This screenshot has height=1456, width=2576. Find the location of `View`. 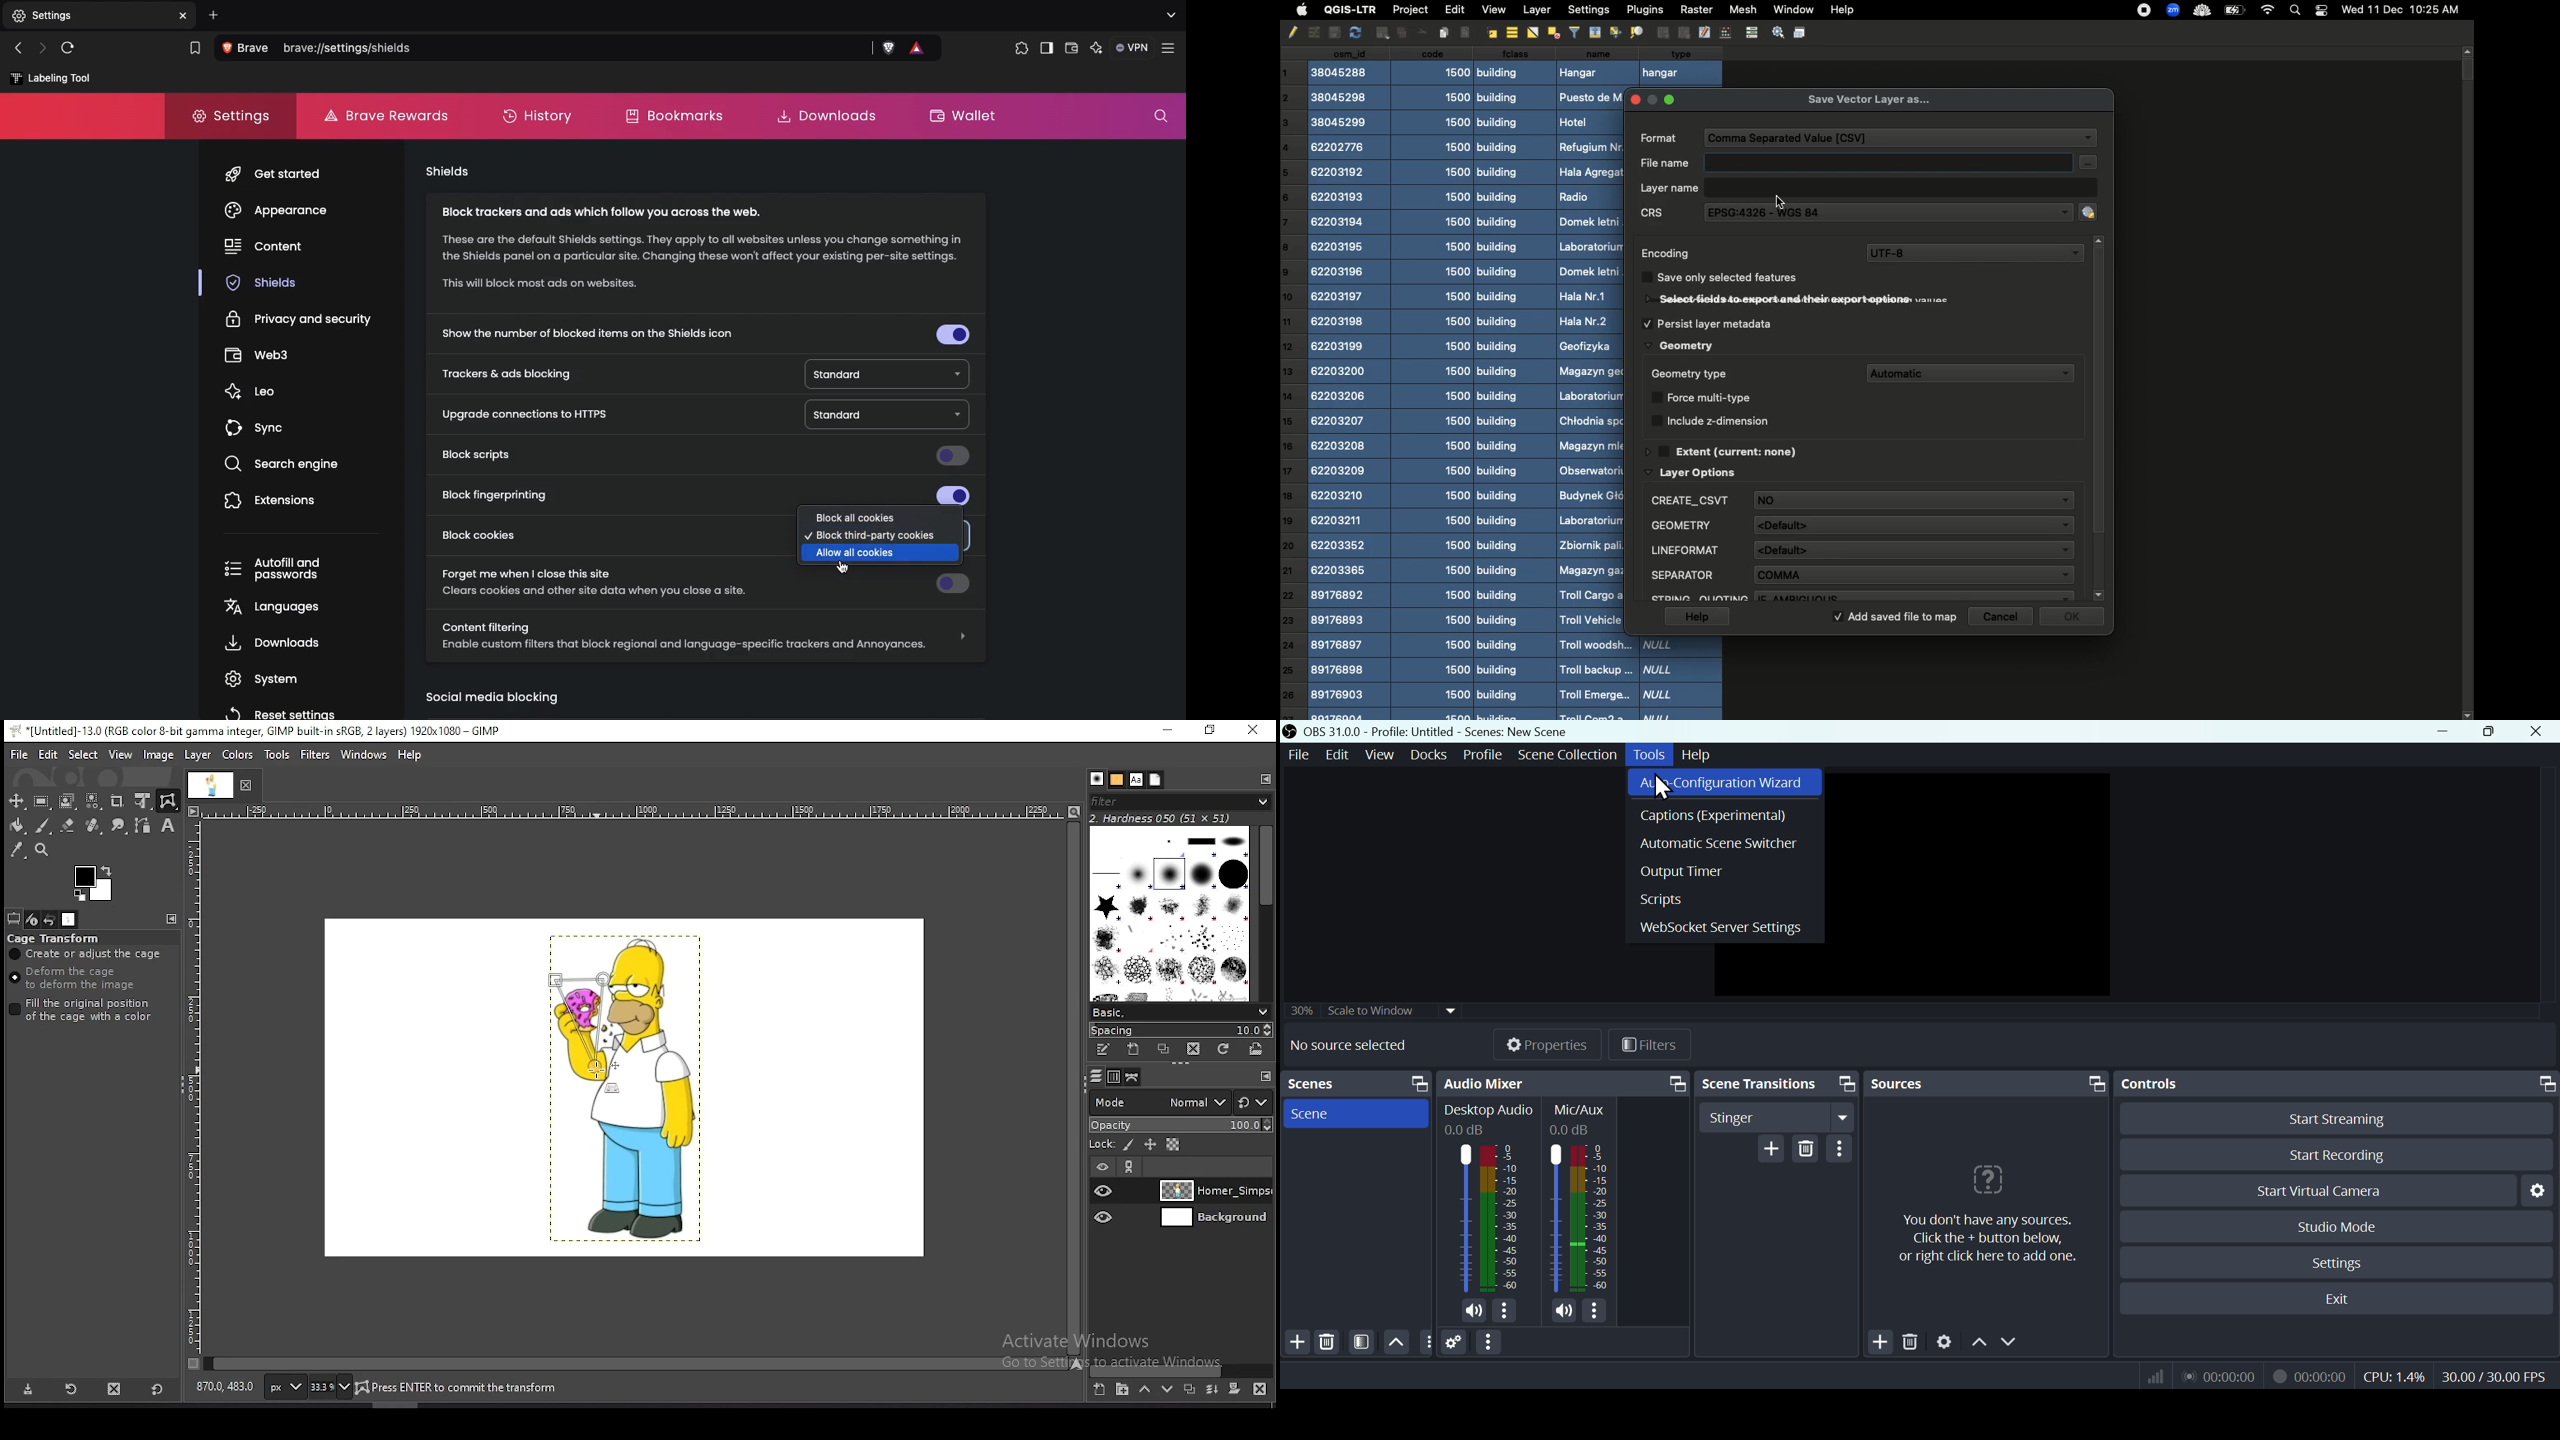

View is located at coordinates (1493, 10).